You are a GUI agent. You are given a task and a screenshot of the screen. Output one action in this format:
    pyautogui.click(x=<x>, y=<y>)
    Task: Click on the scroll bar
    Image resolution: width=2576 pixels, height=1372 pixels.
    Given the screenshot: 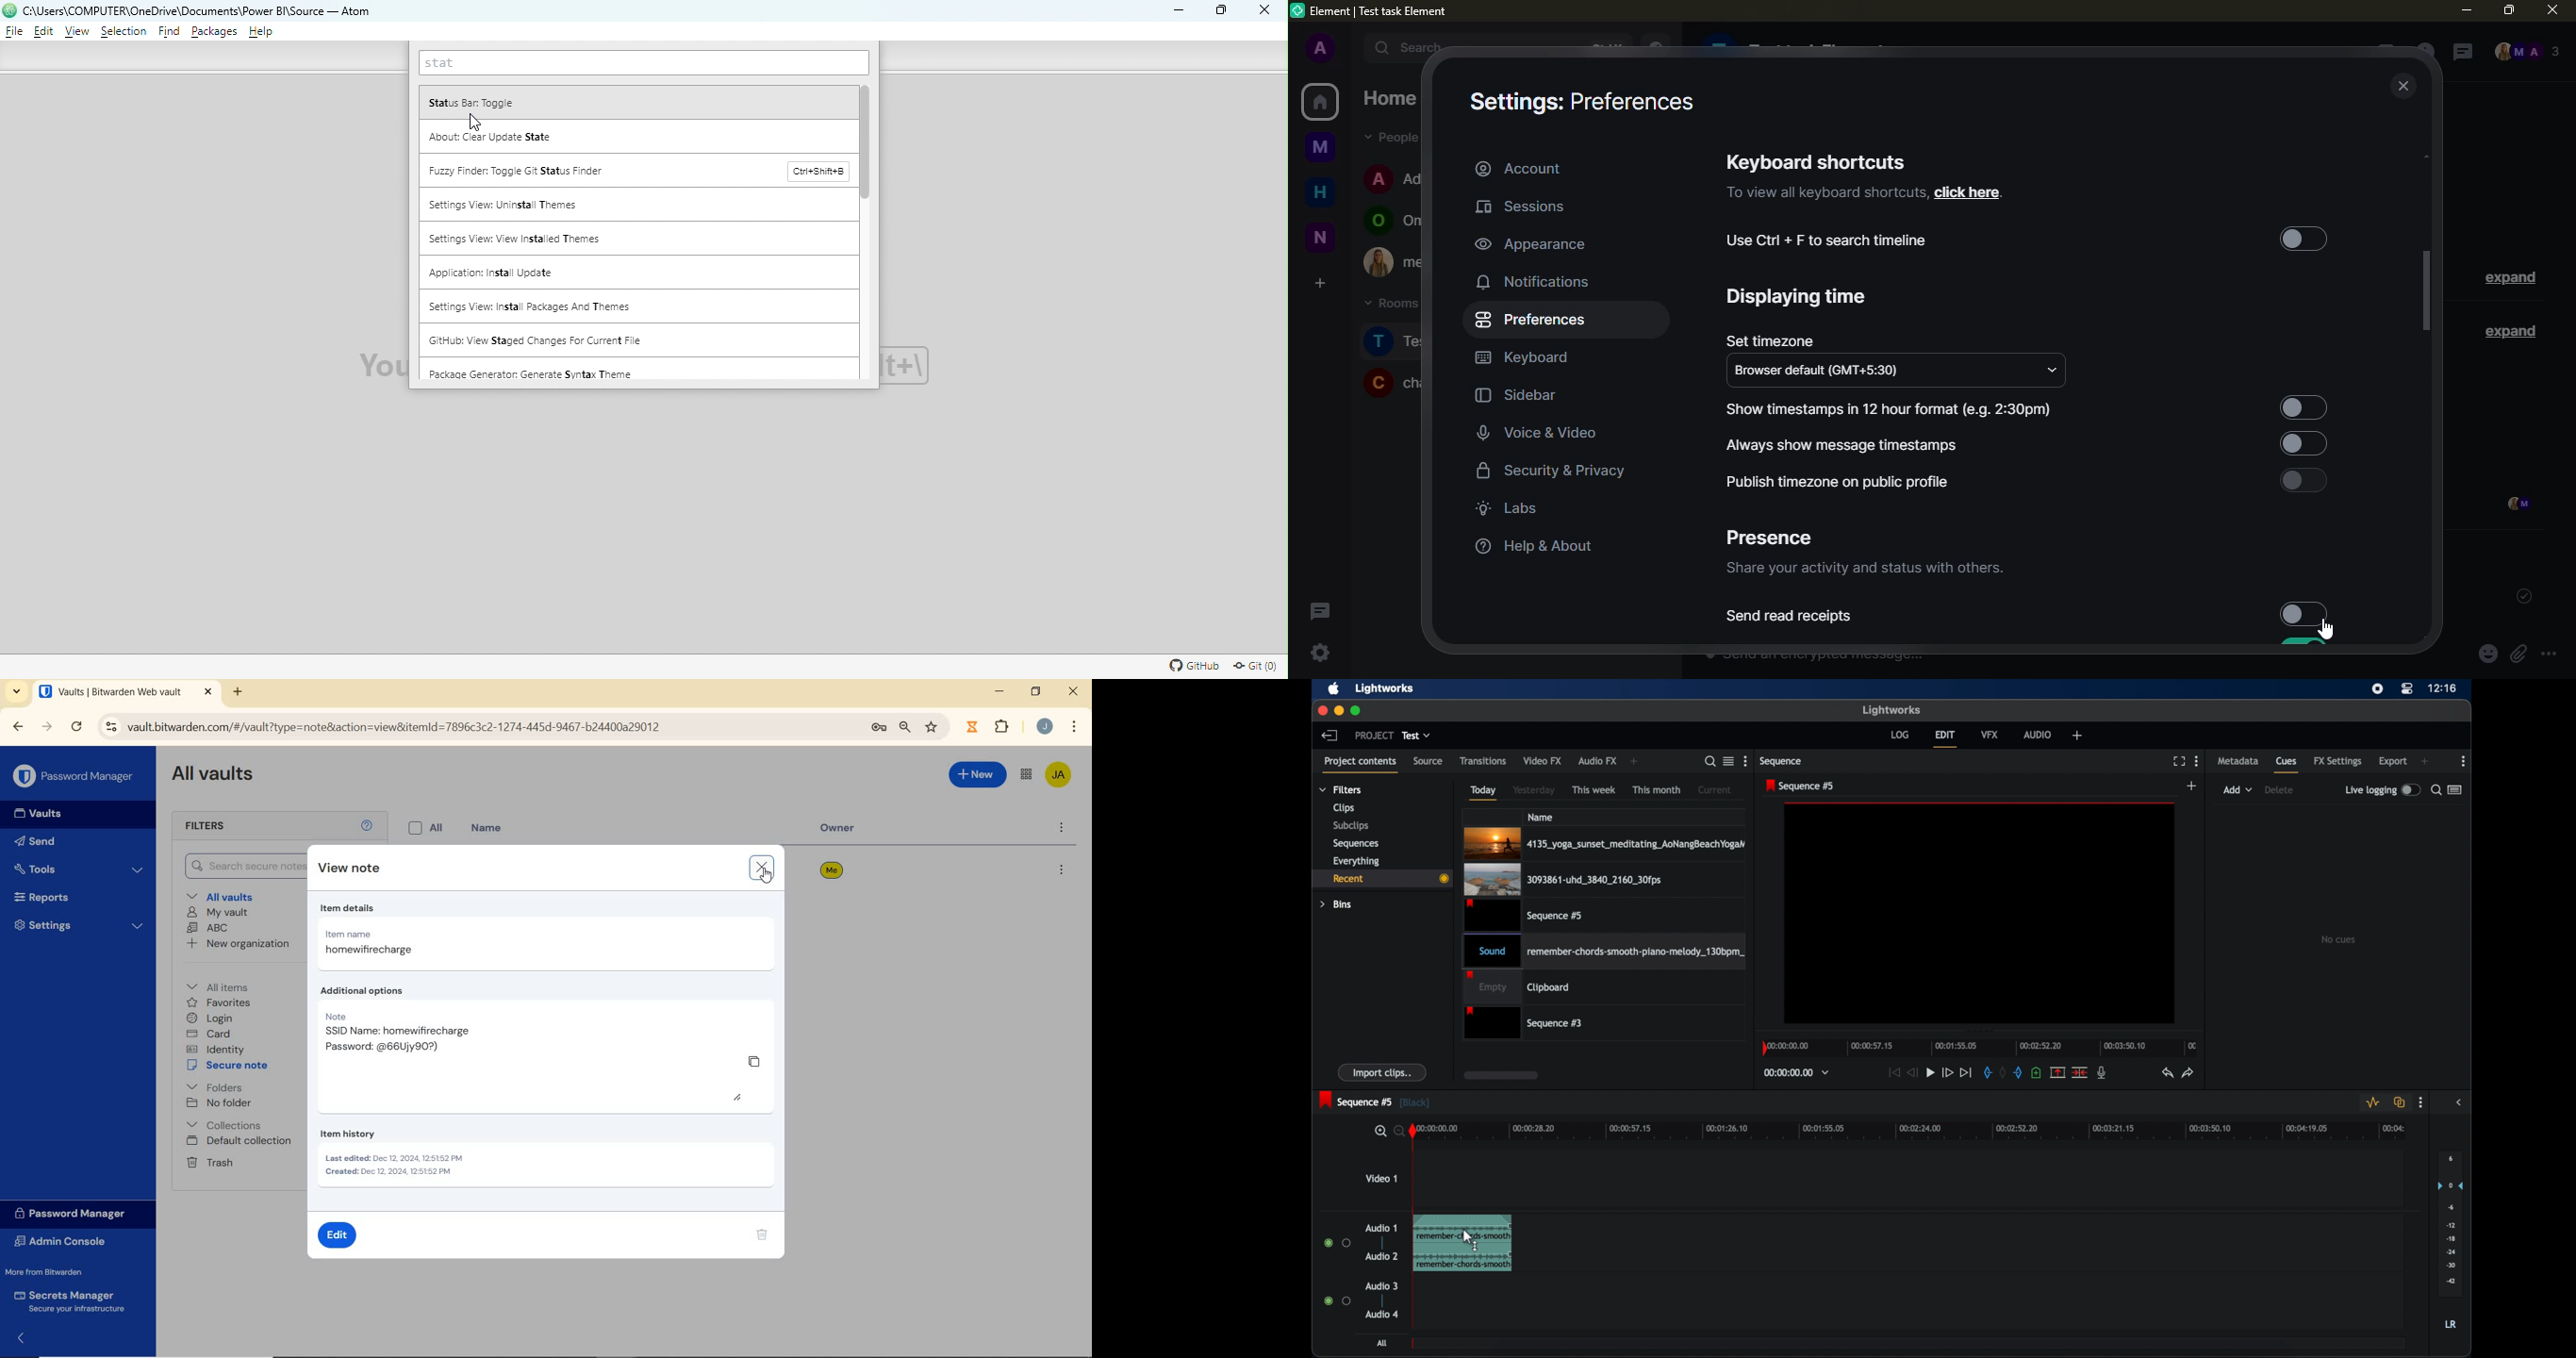 What is the action you would take?
    pyautogui.click(x=2427, y=291)
    